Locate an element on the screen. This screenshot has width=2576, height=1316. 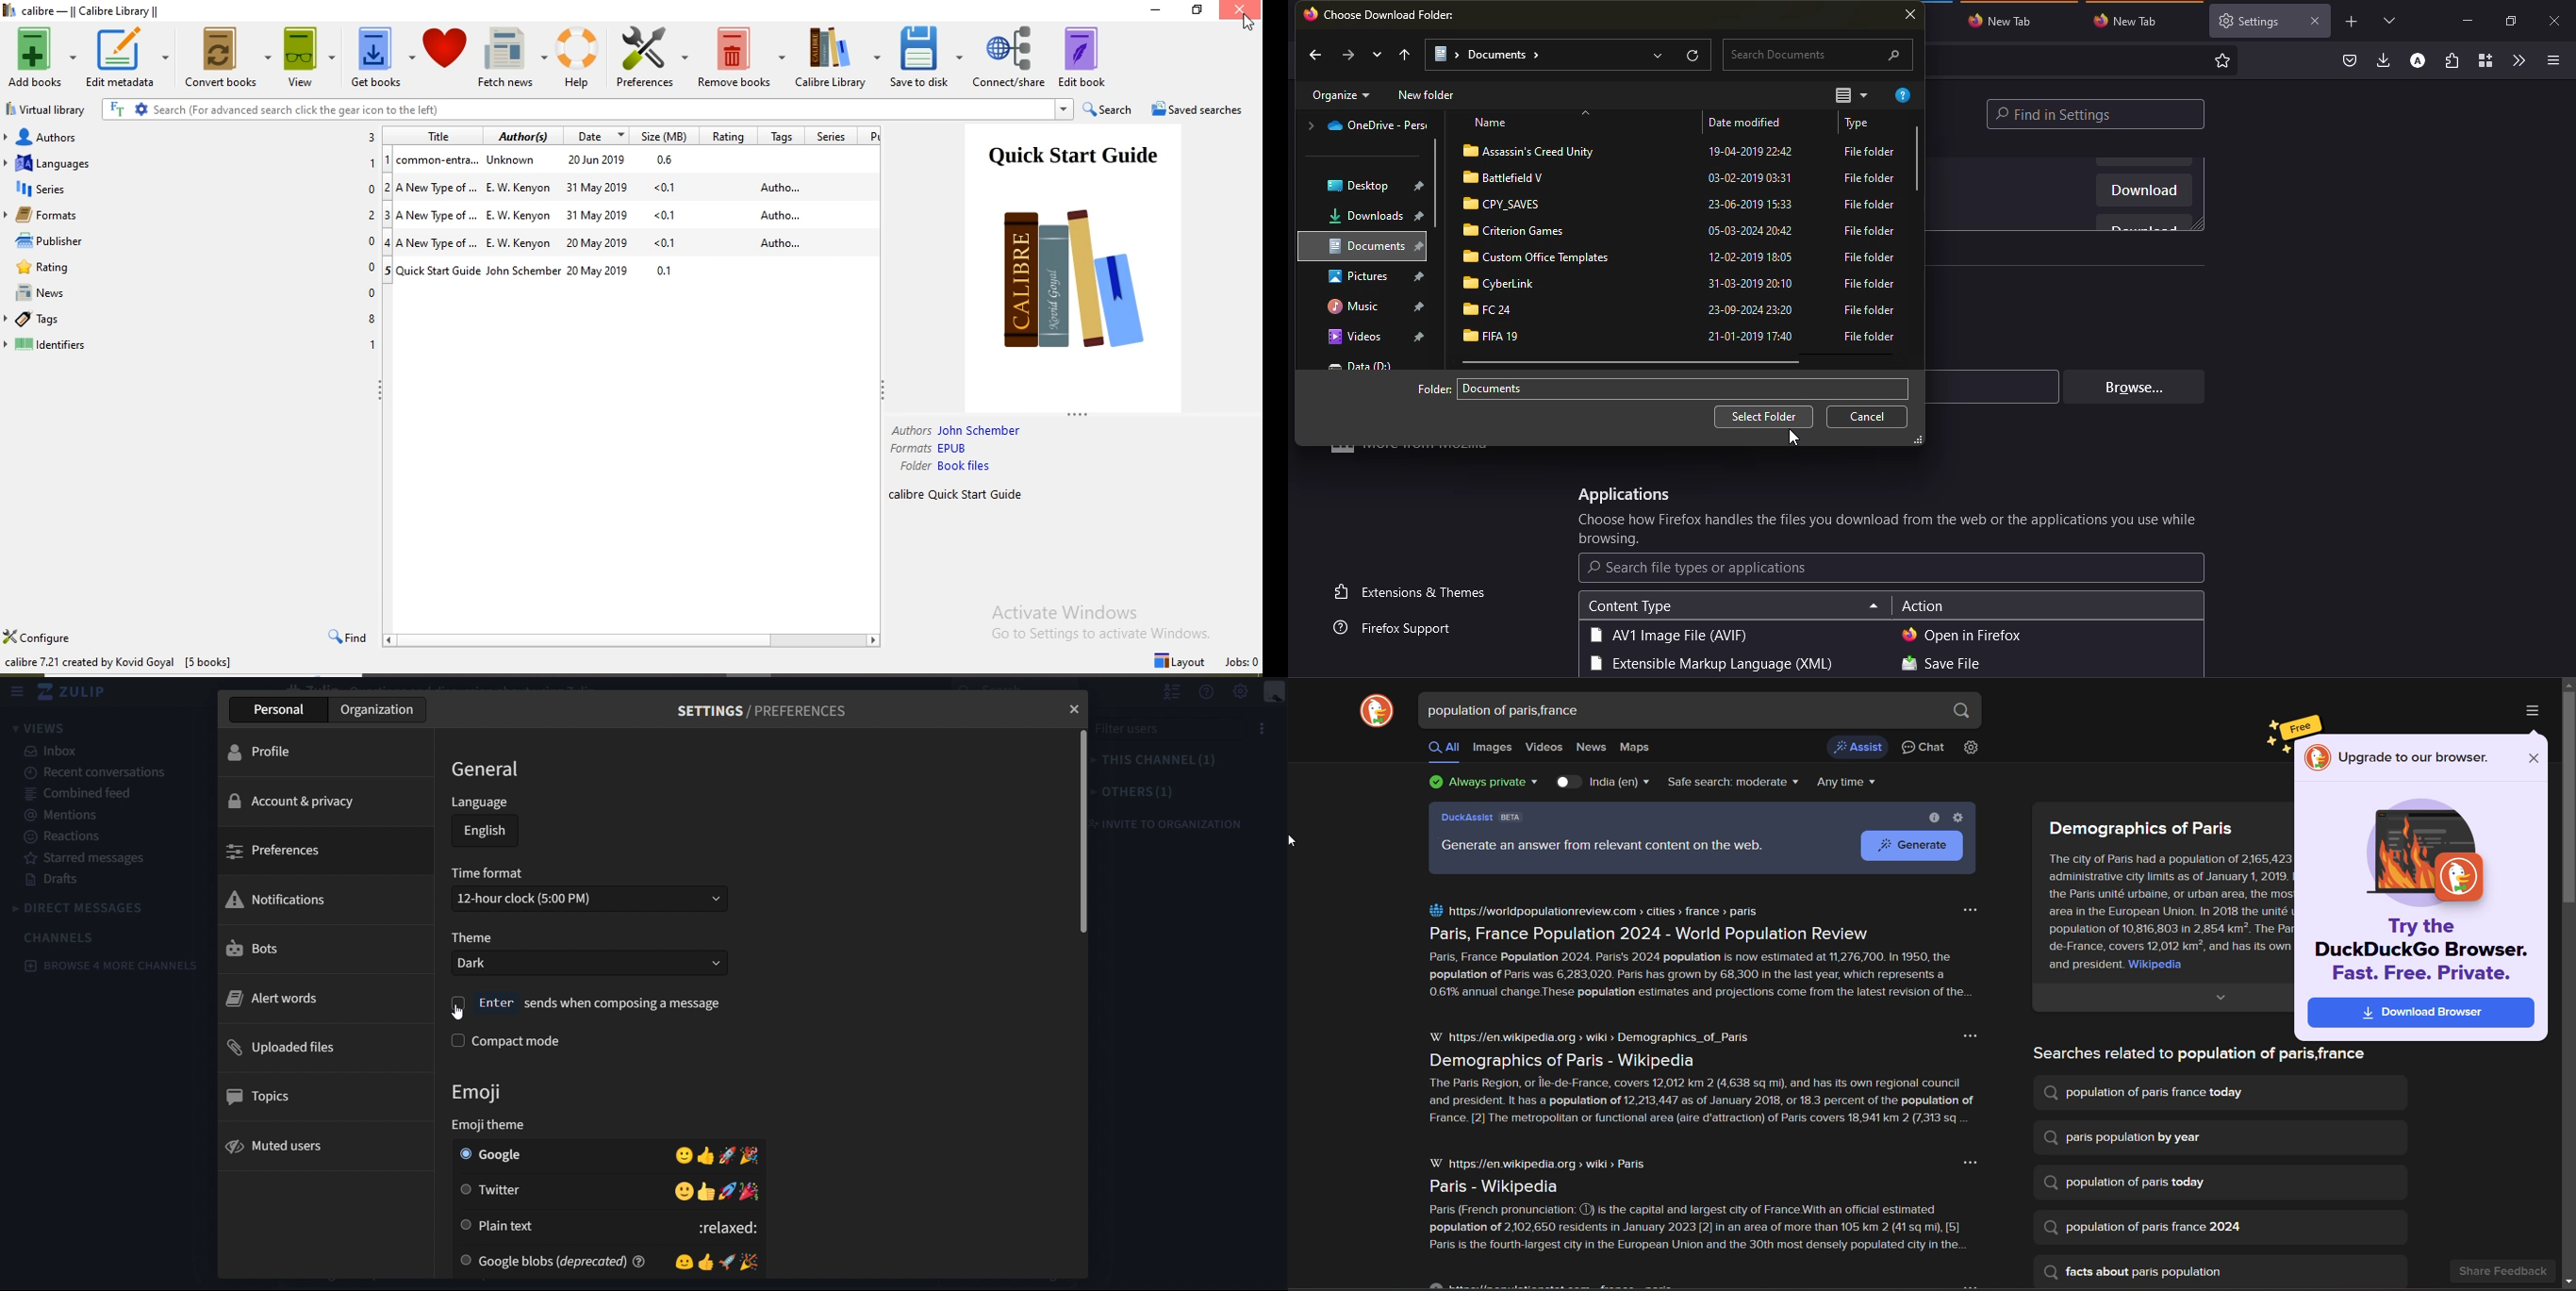
privacy protection badge is located at coordinates (1485, 784).